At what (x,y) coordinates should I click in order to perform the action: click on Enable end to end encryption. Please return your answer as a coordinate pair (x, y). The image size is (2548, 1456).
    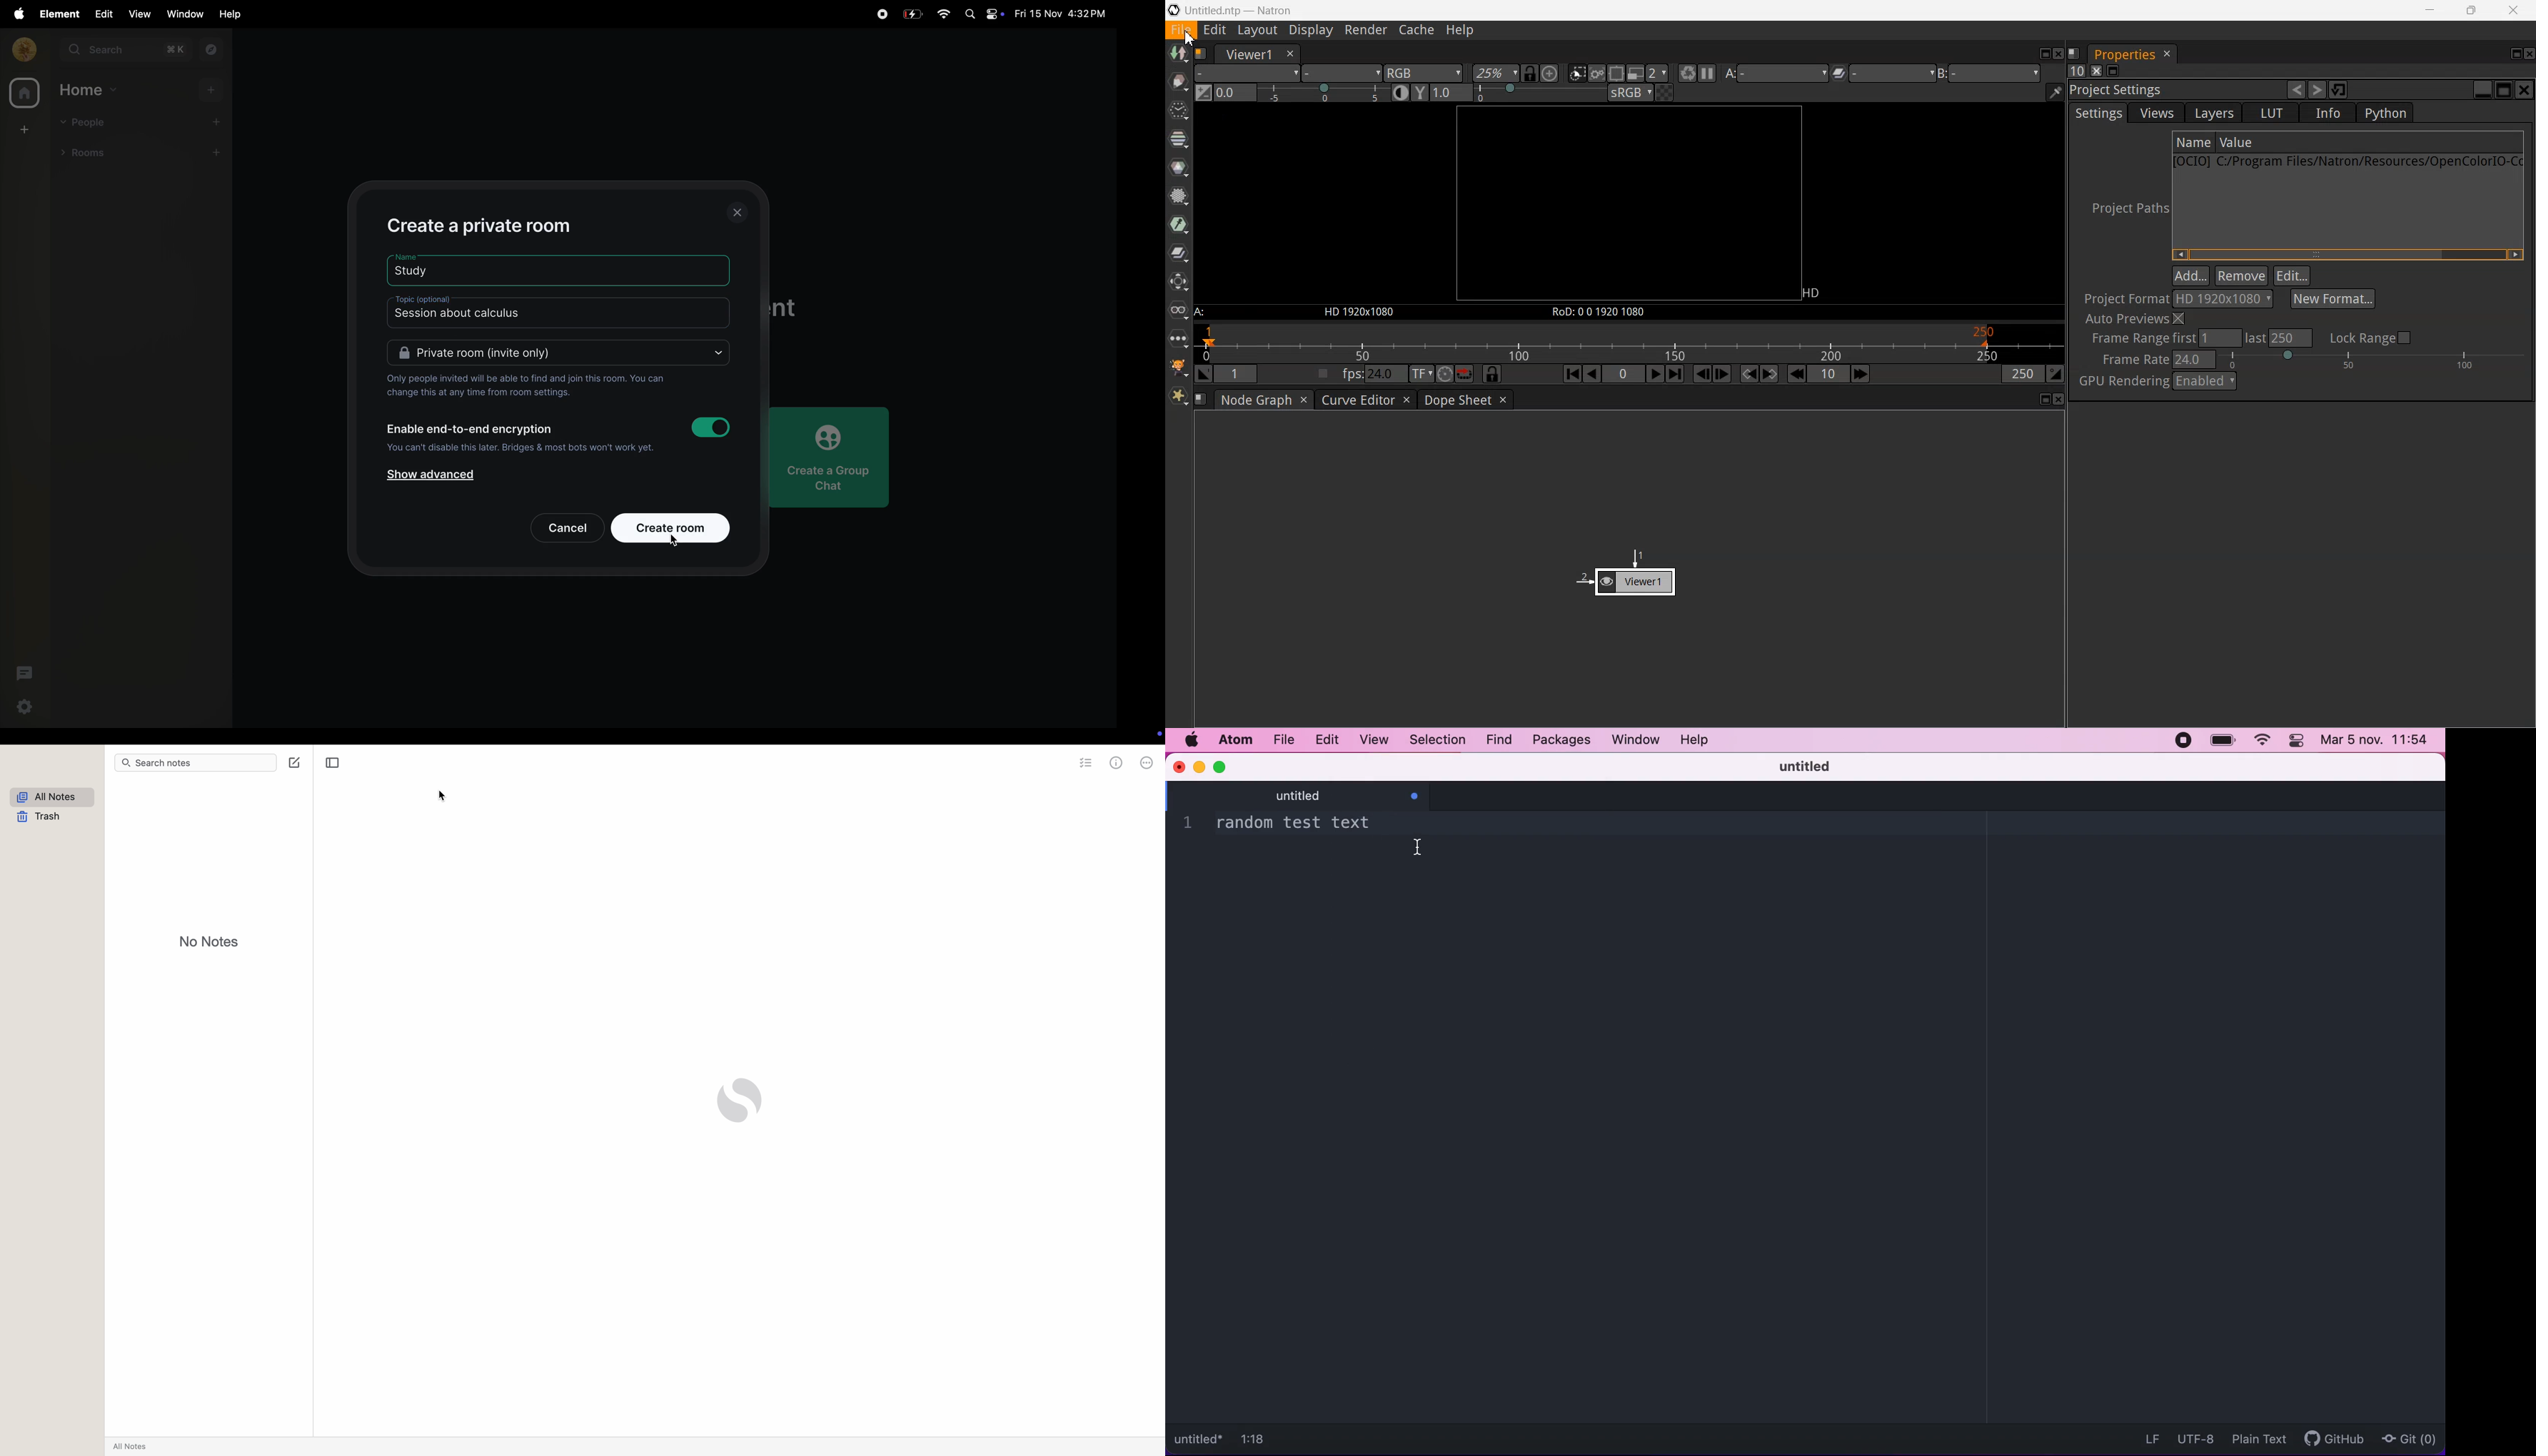
    Looking at the image, I should click on (470, 428).